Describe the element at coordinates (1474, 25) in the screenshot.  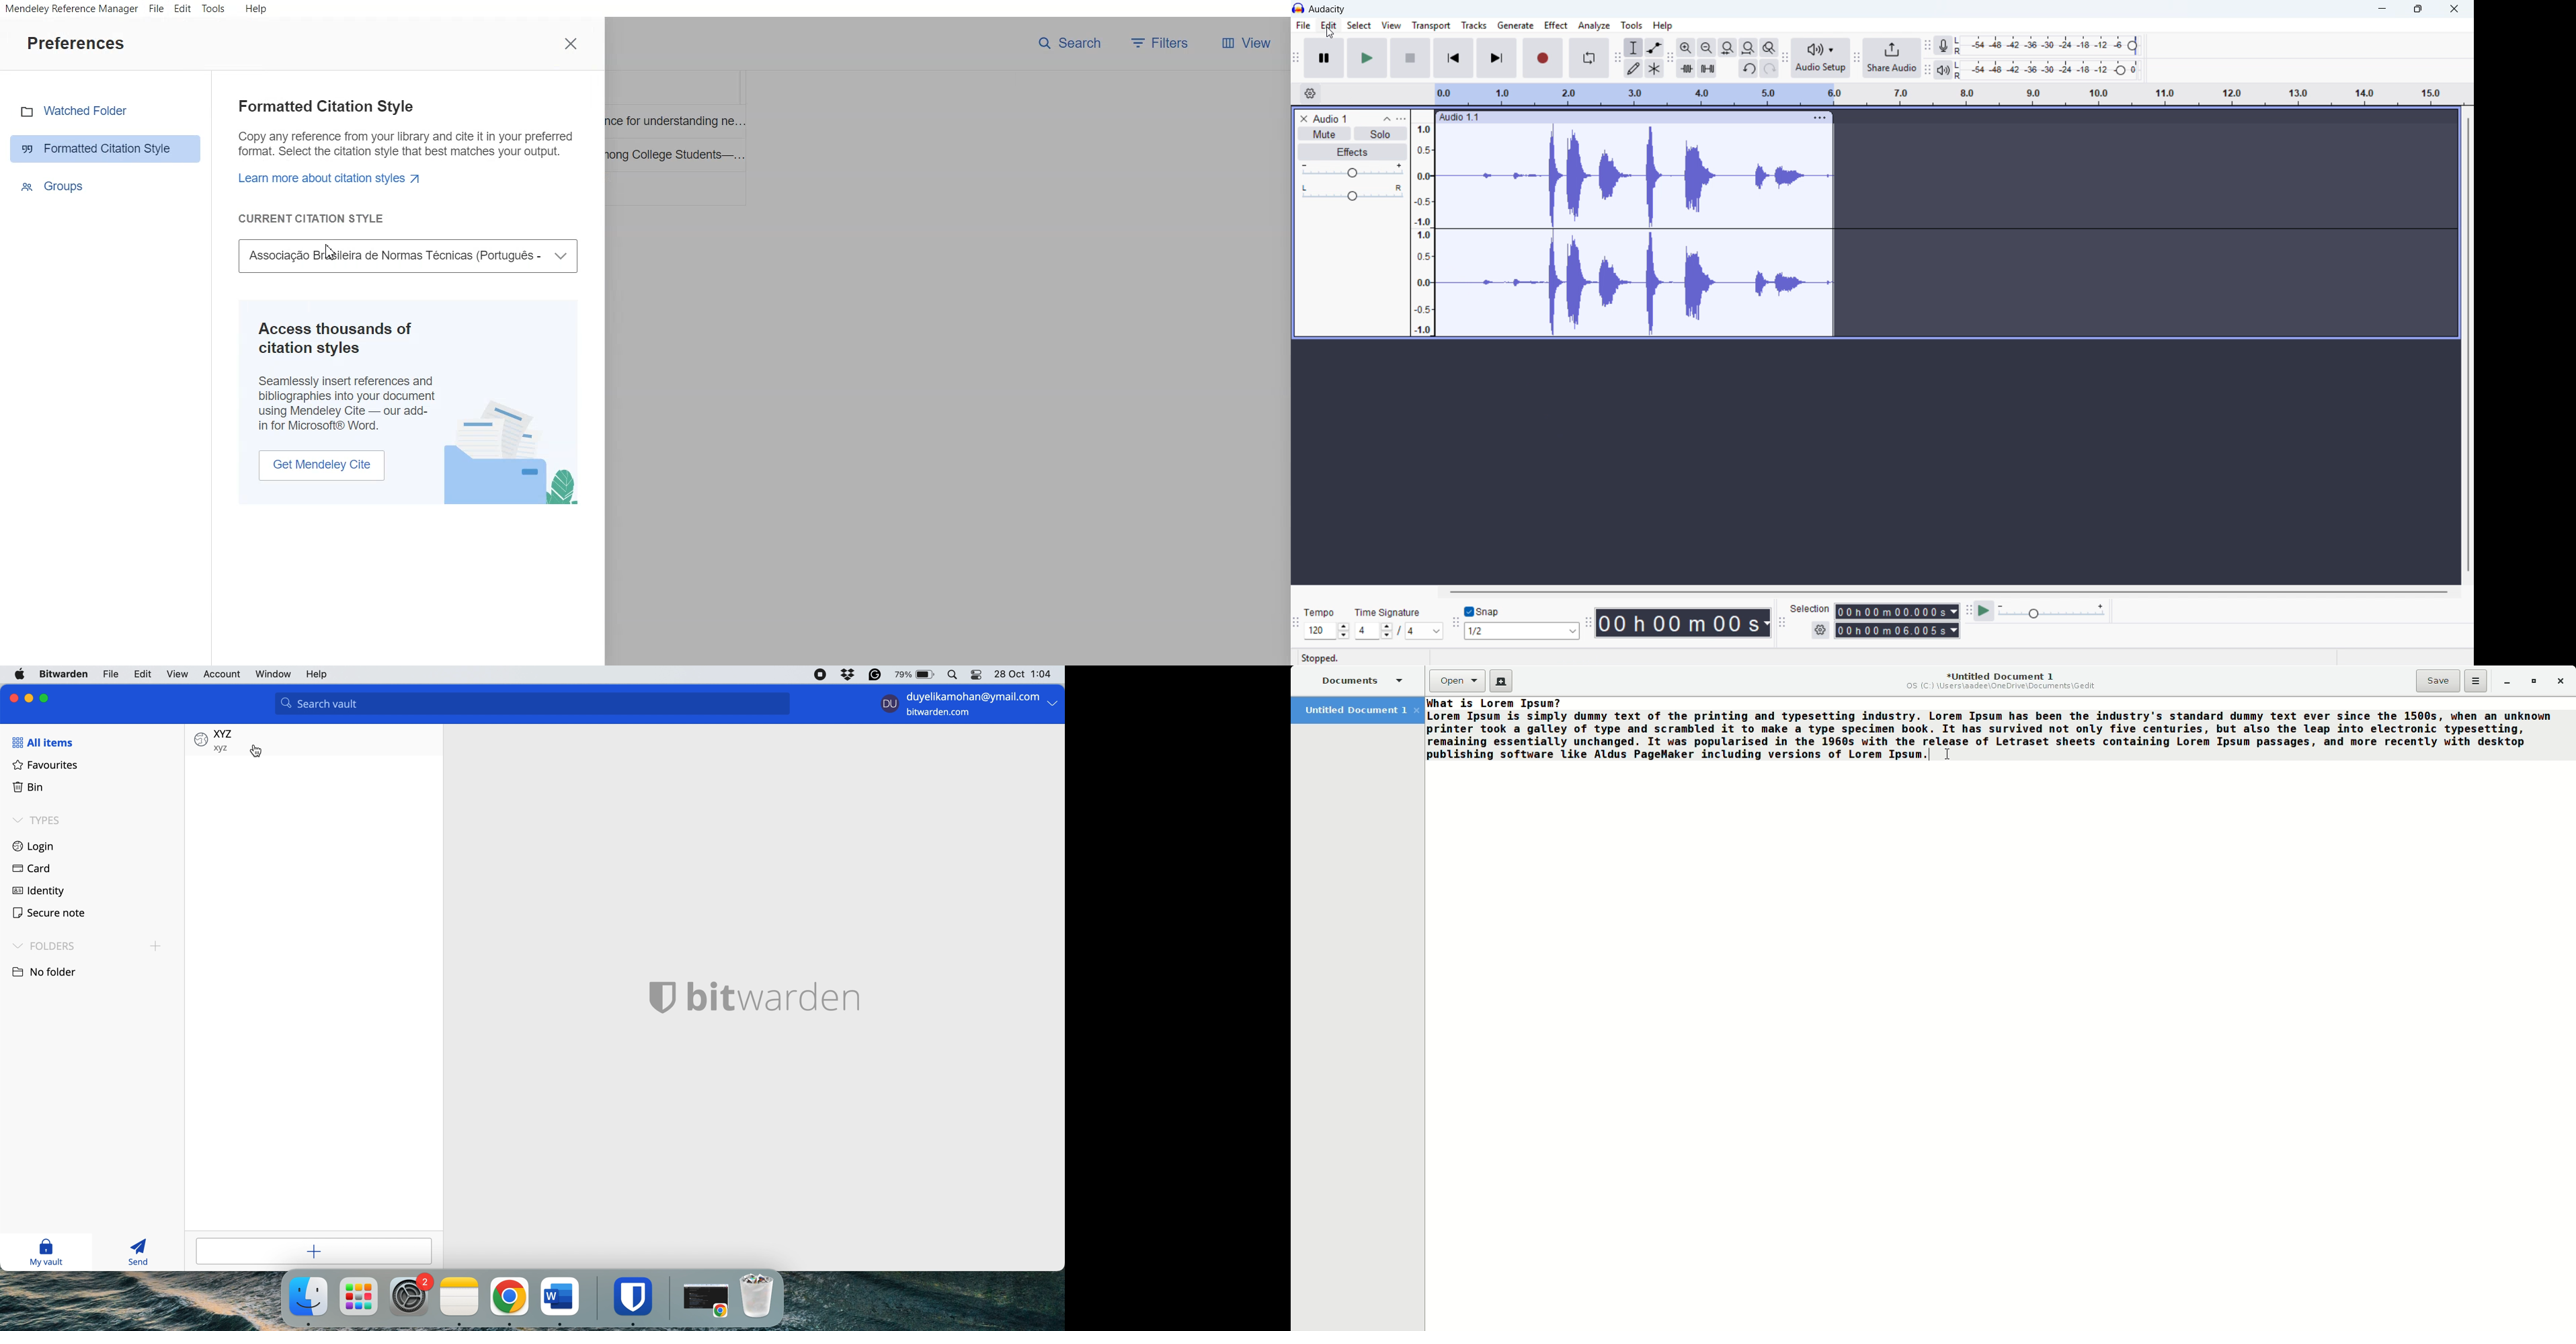
I see `tracks` at that location.